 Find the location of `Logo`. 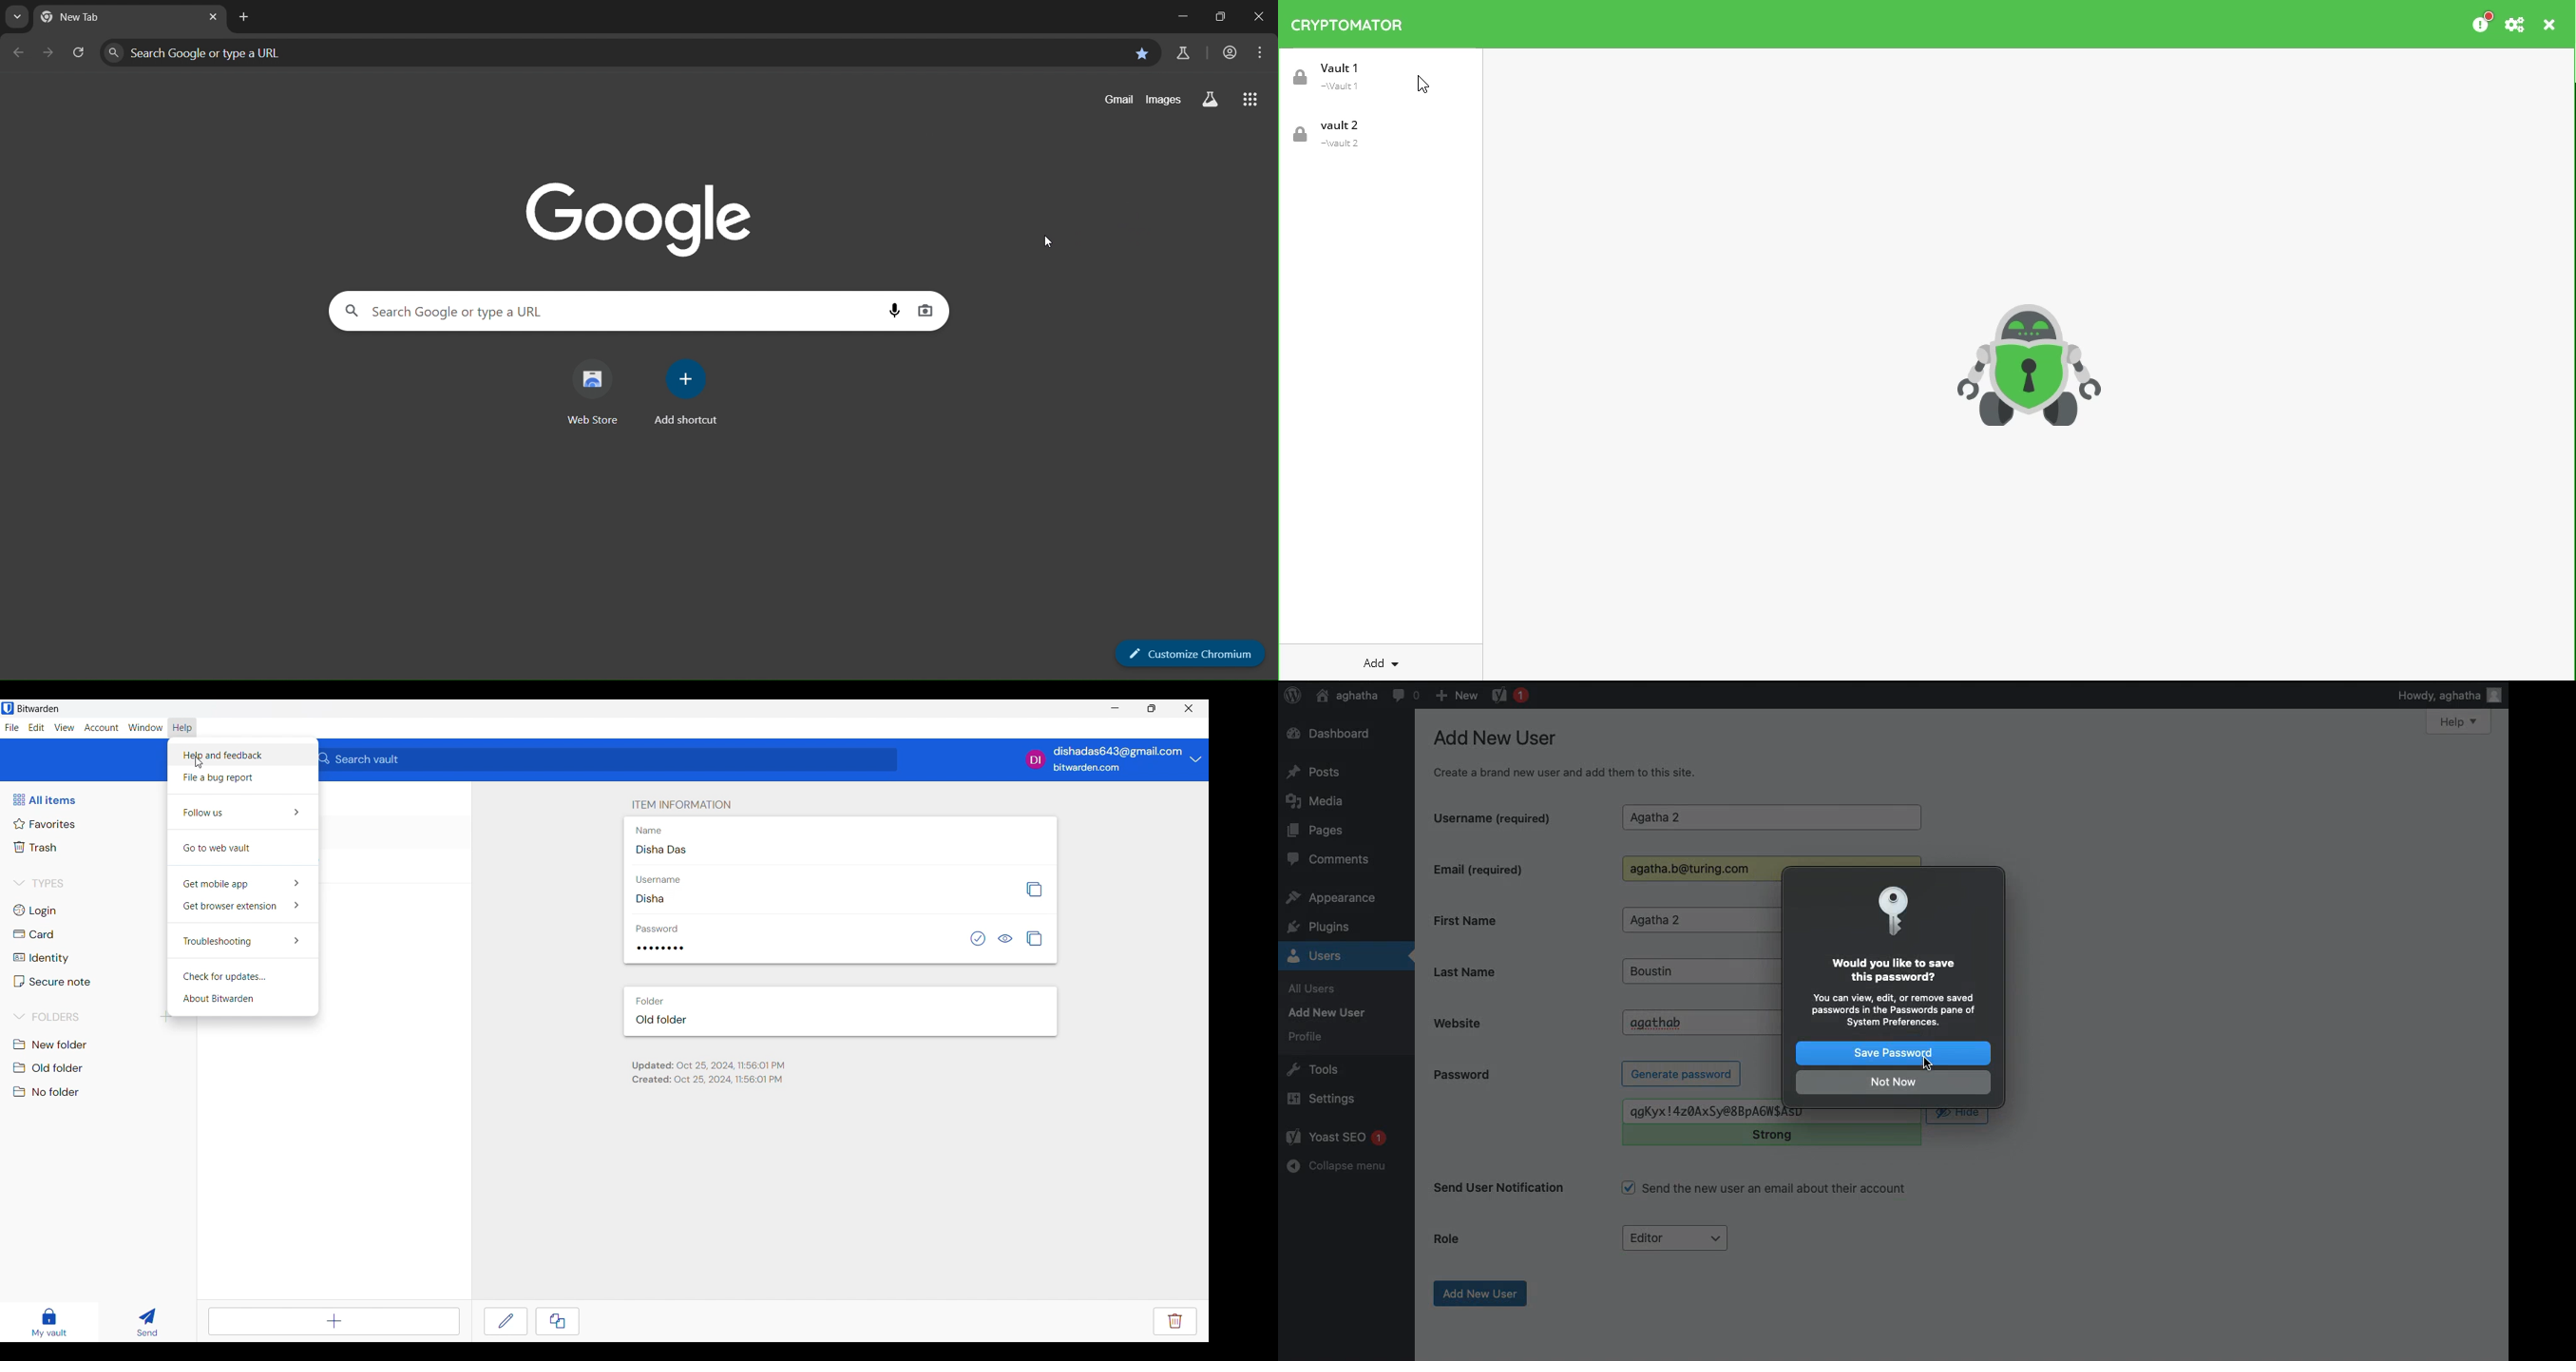

Logo is located at coordinates (1293, 696).